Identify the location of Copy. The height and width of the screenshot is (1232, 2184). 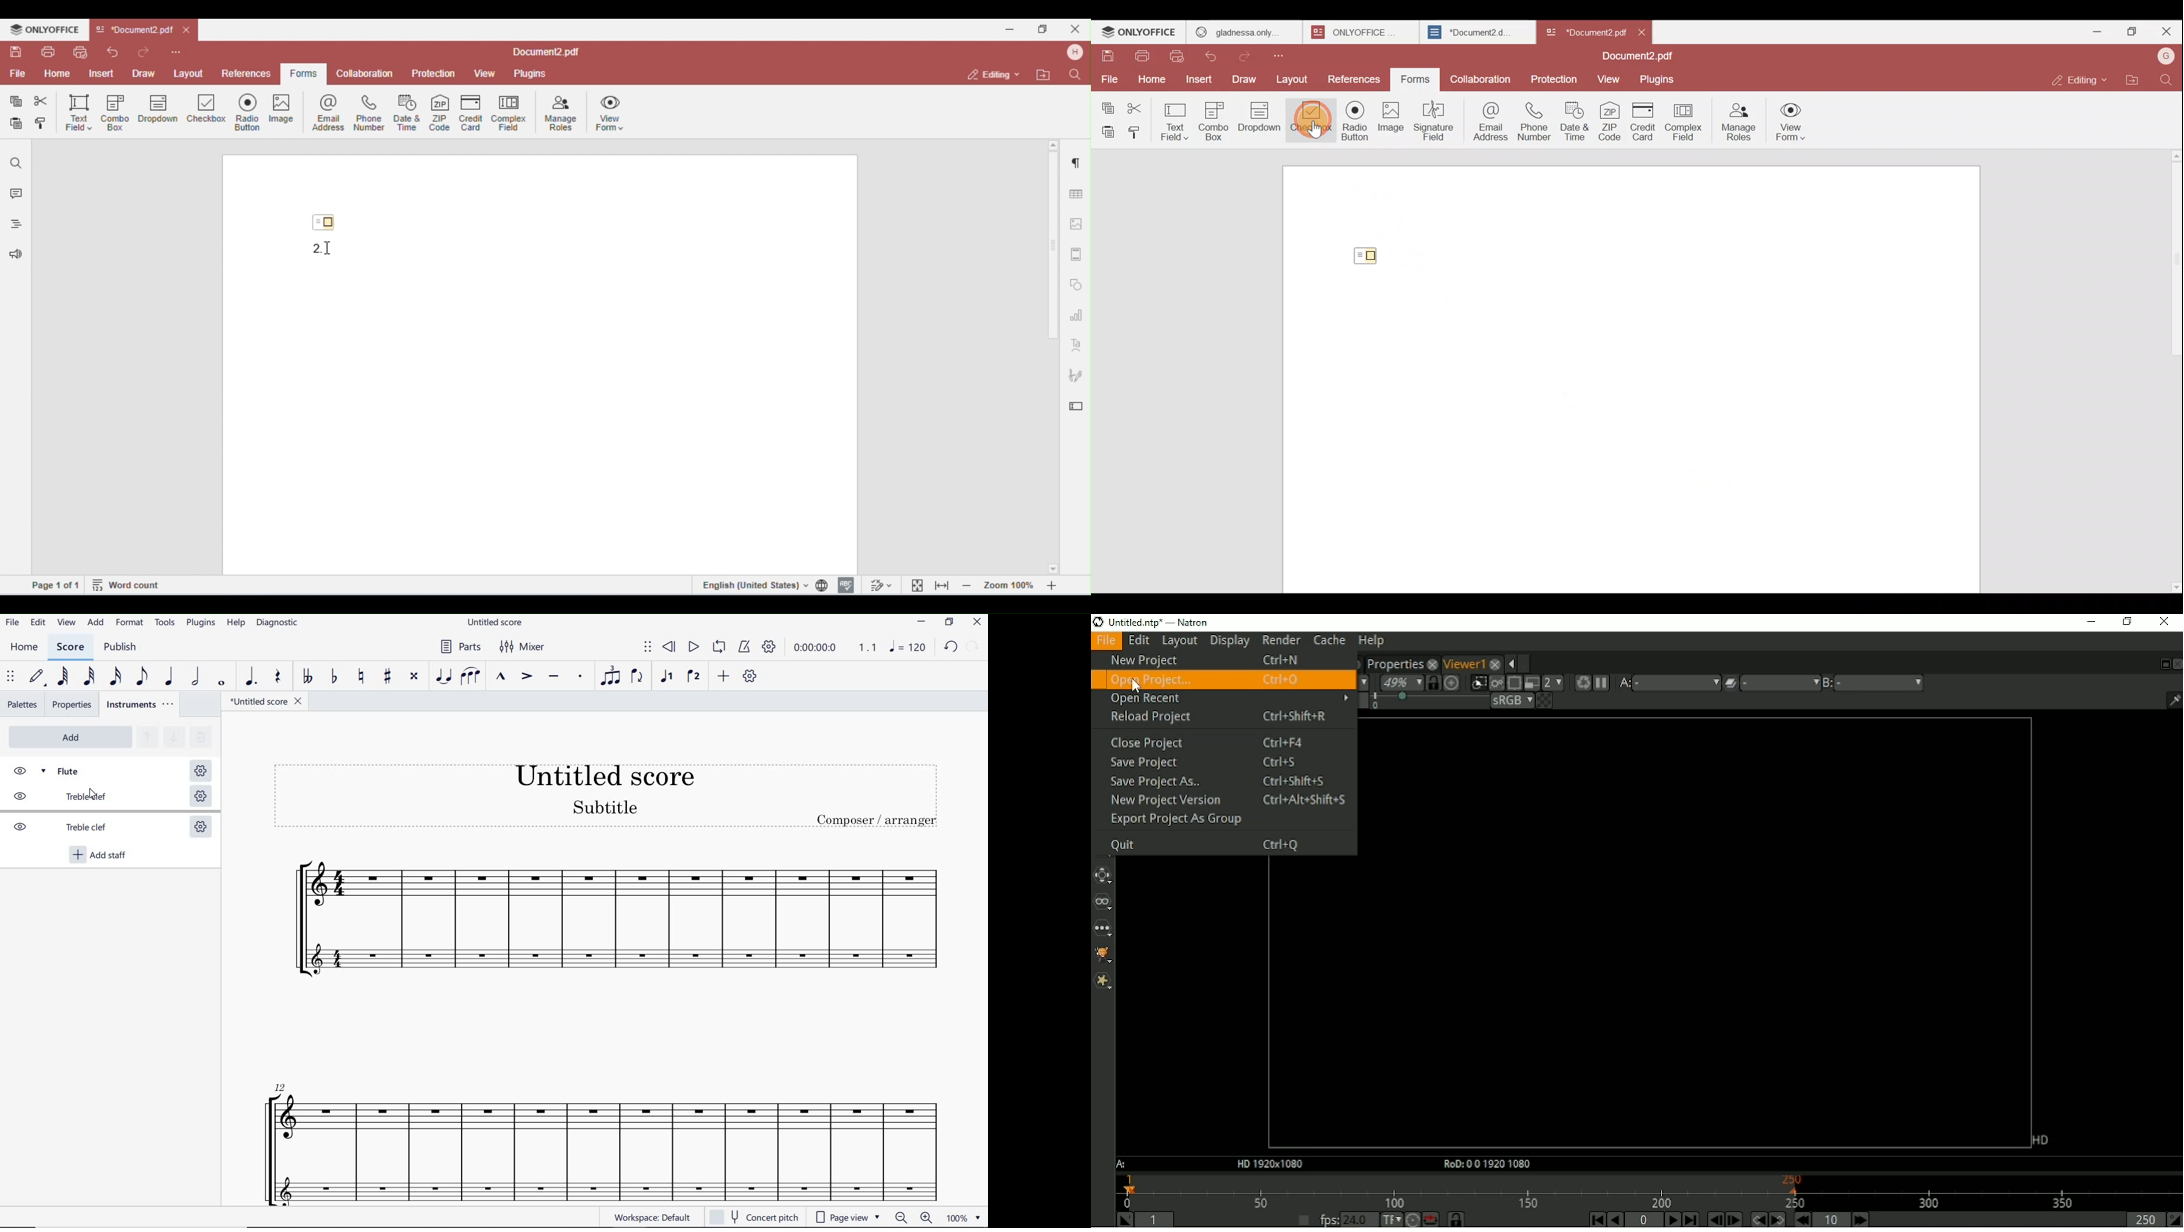
(1106, 105).